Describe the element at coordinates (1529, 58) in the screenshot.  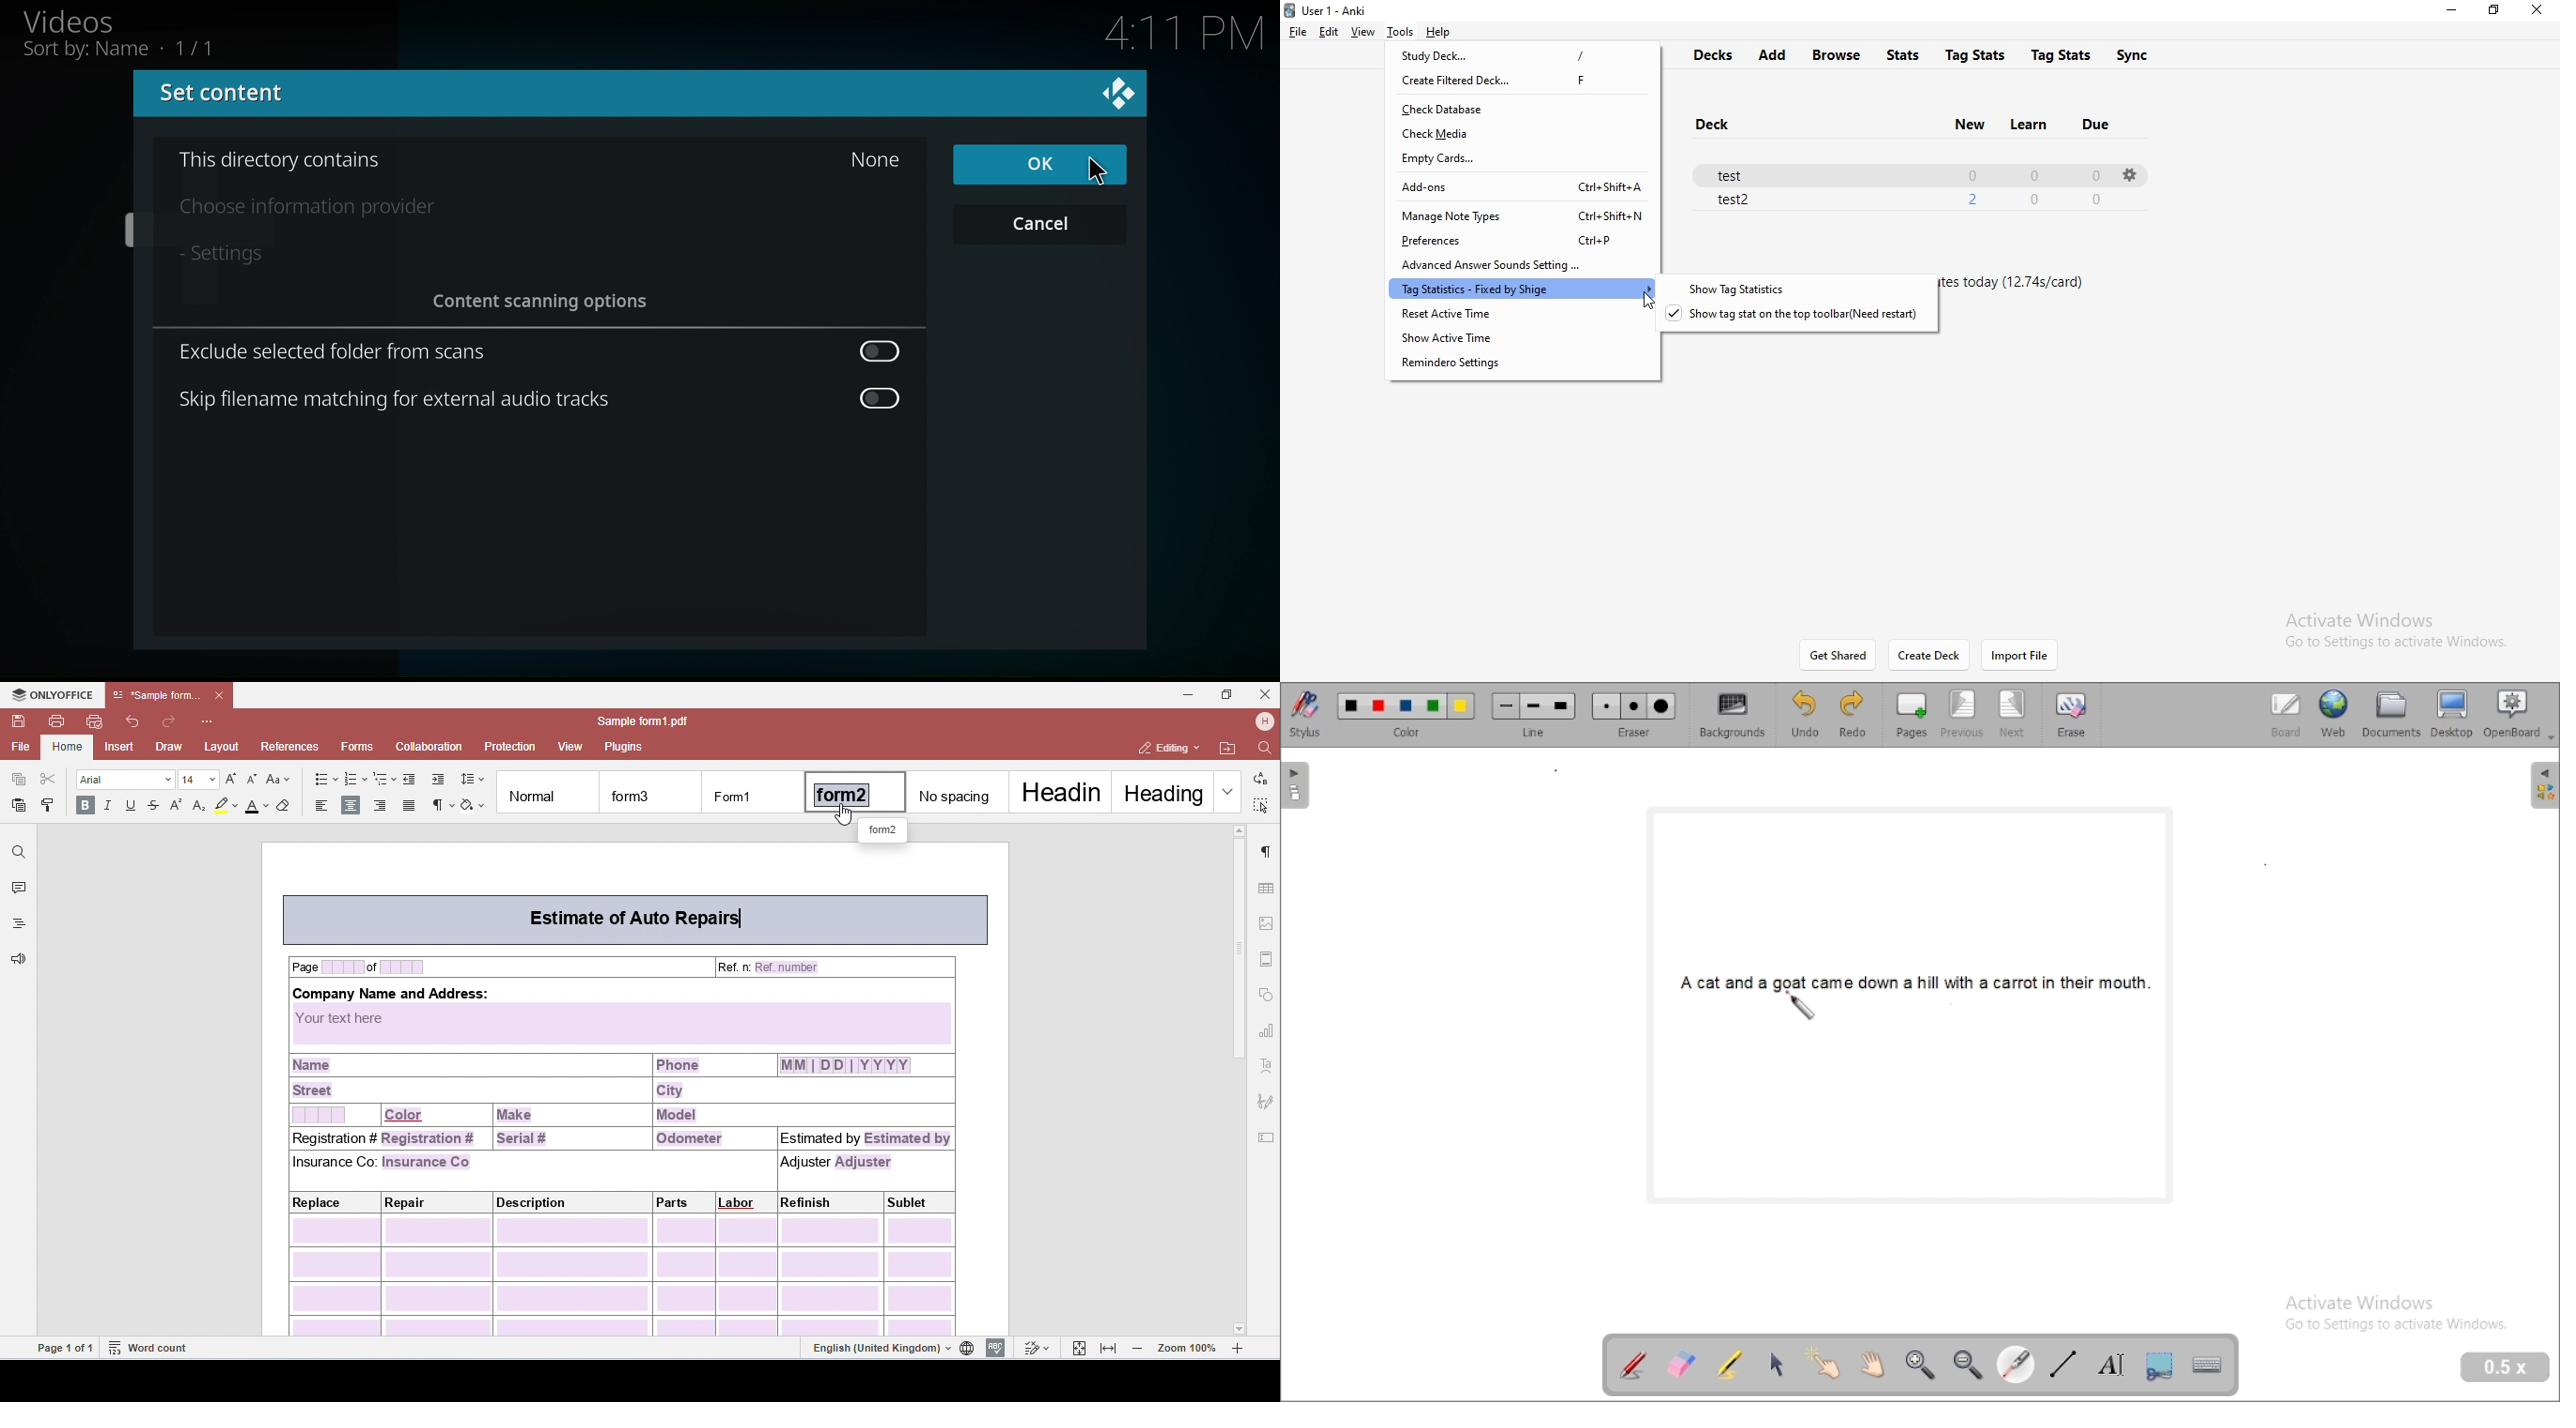
I see `study deck` at that location.